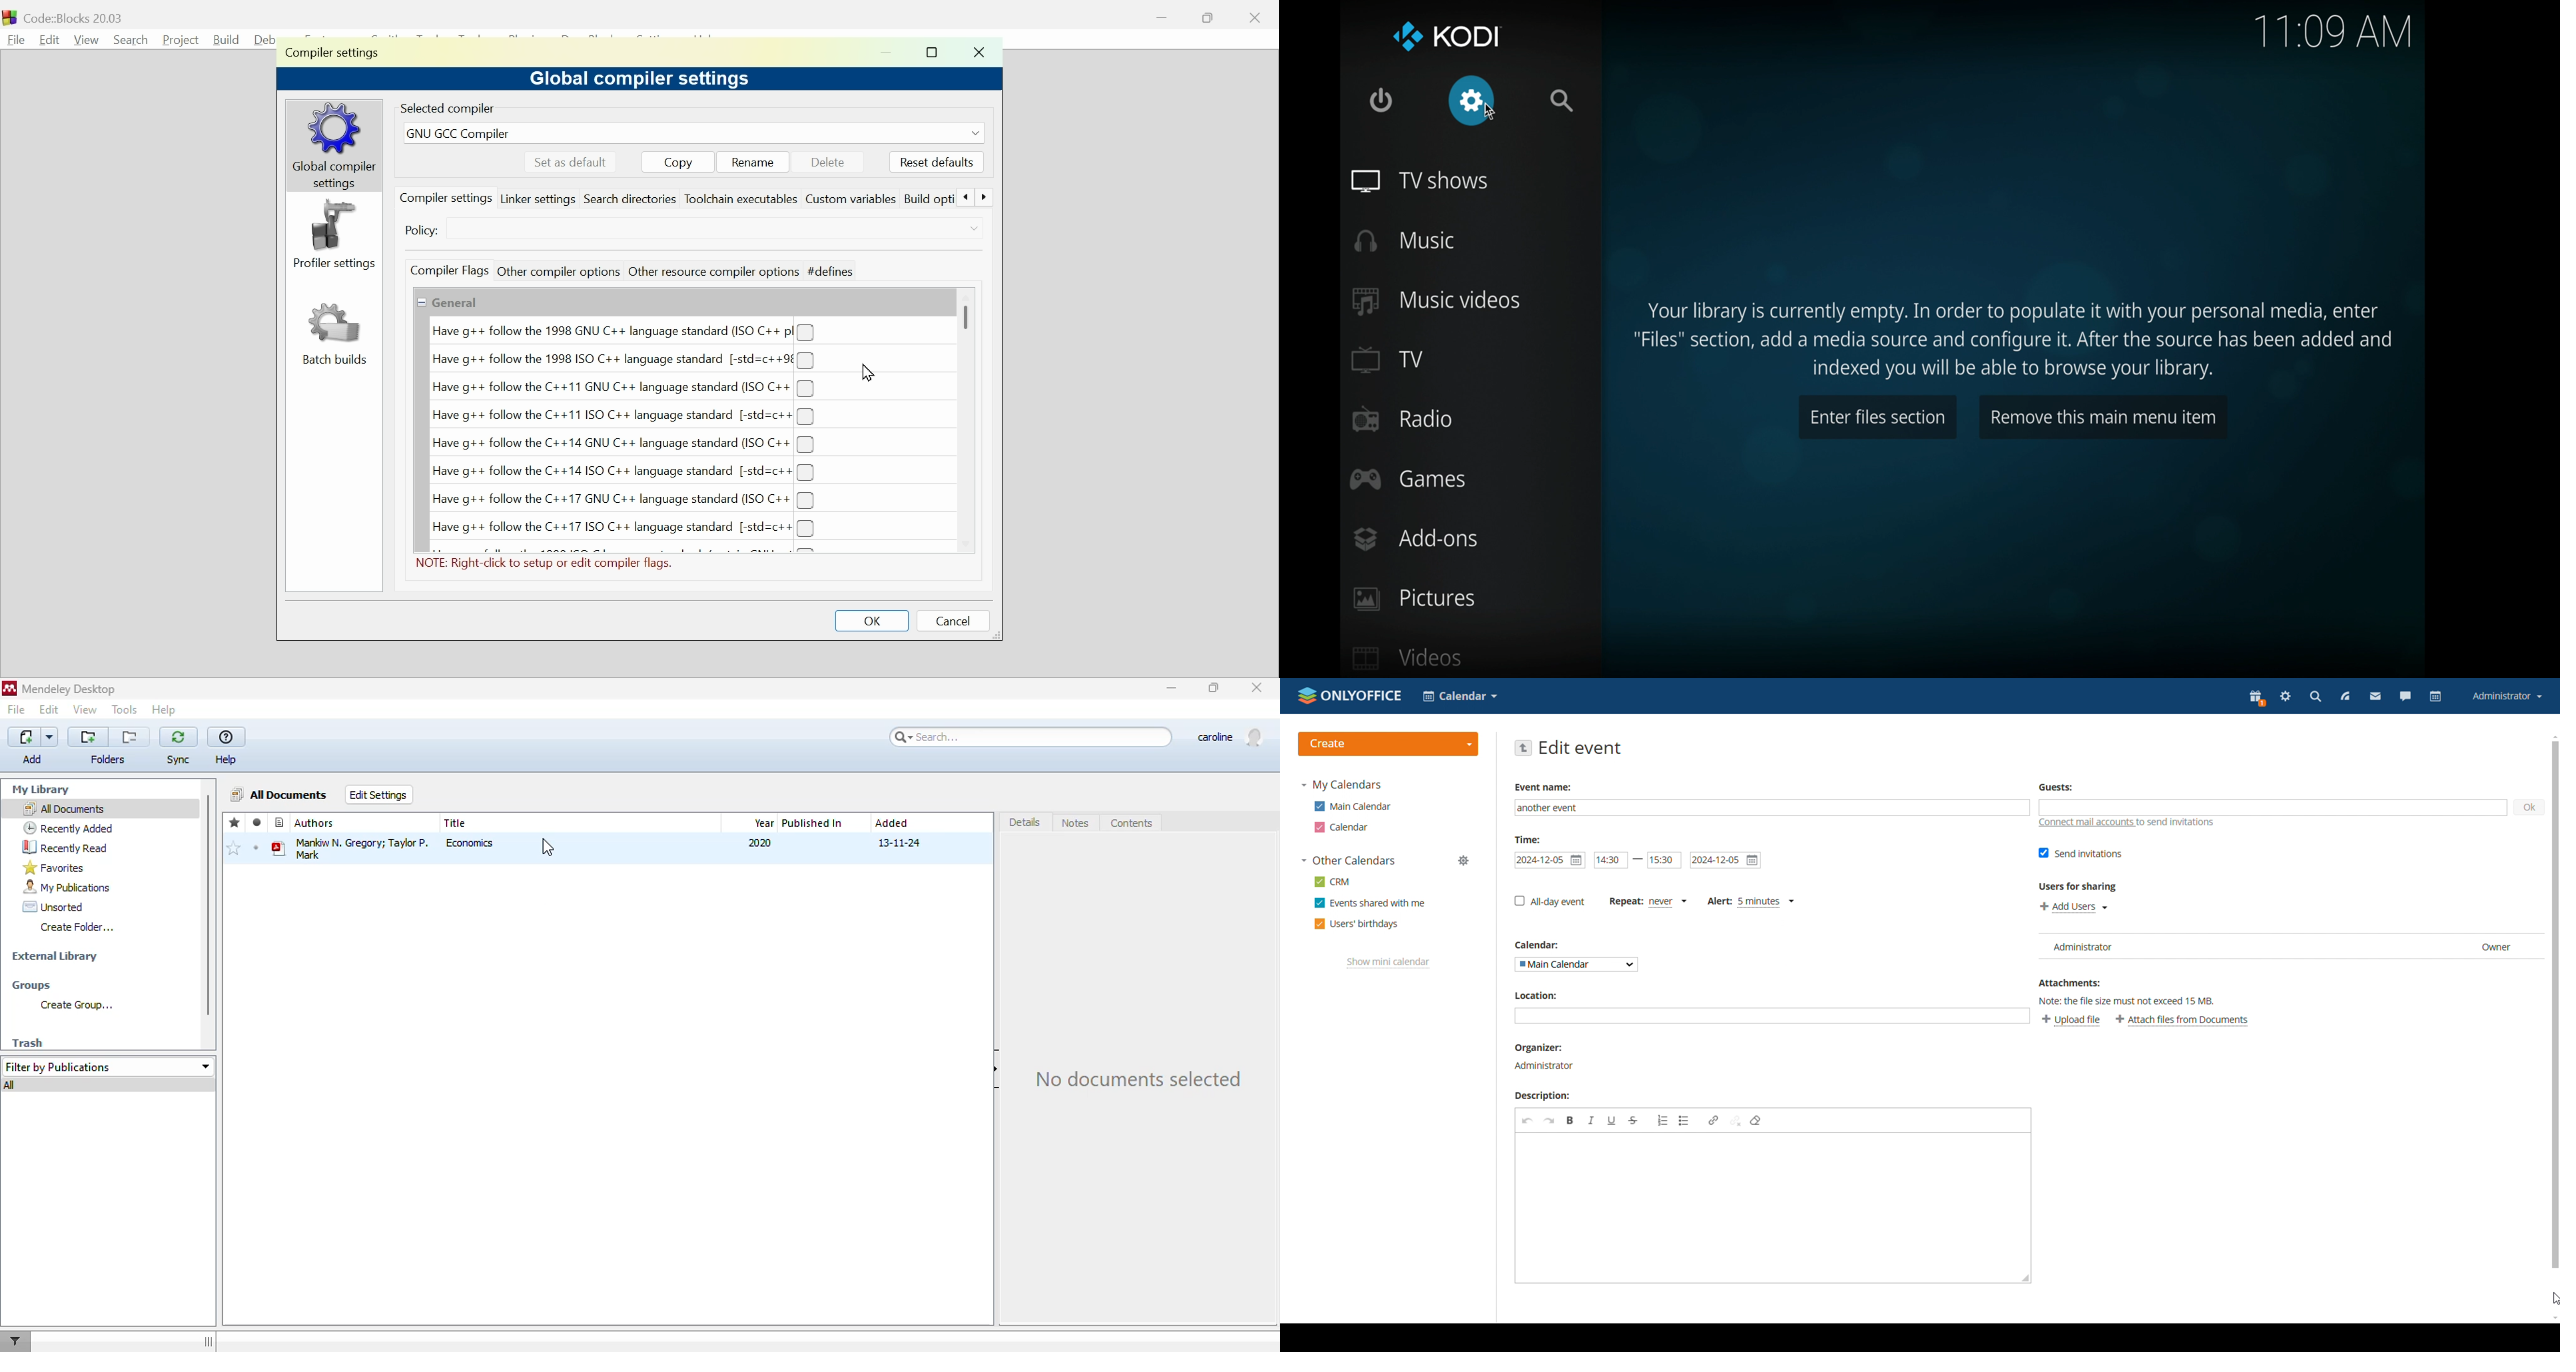 The height and width of the screenshot is (1372, 2576). What do you see at coordinates (1492, 110) in the screenshot?
I see `cursor` at bounding box center [1492, 110].